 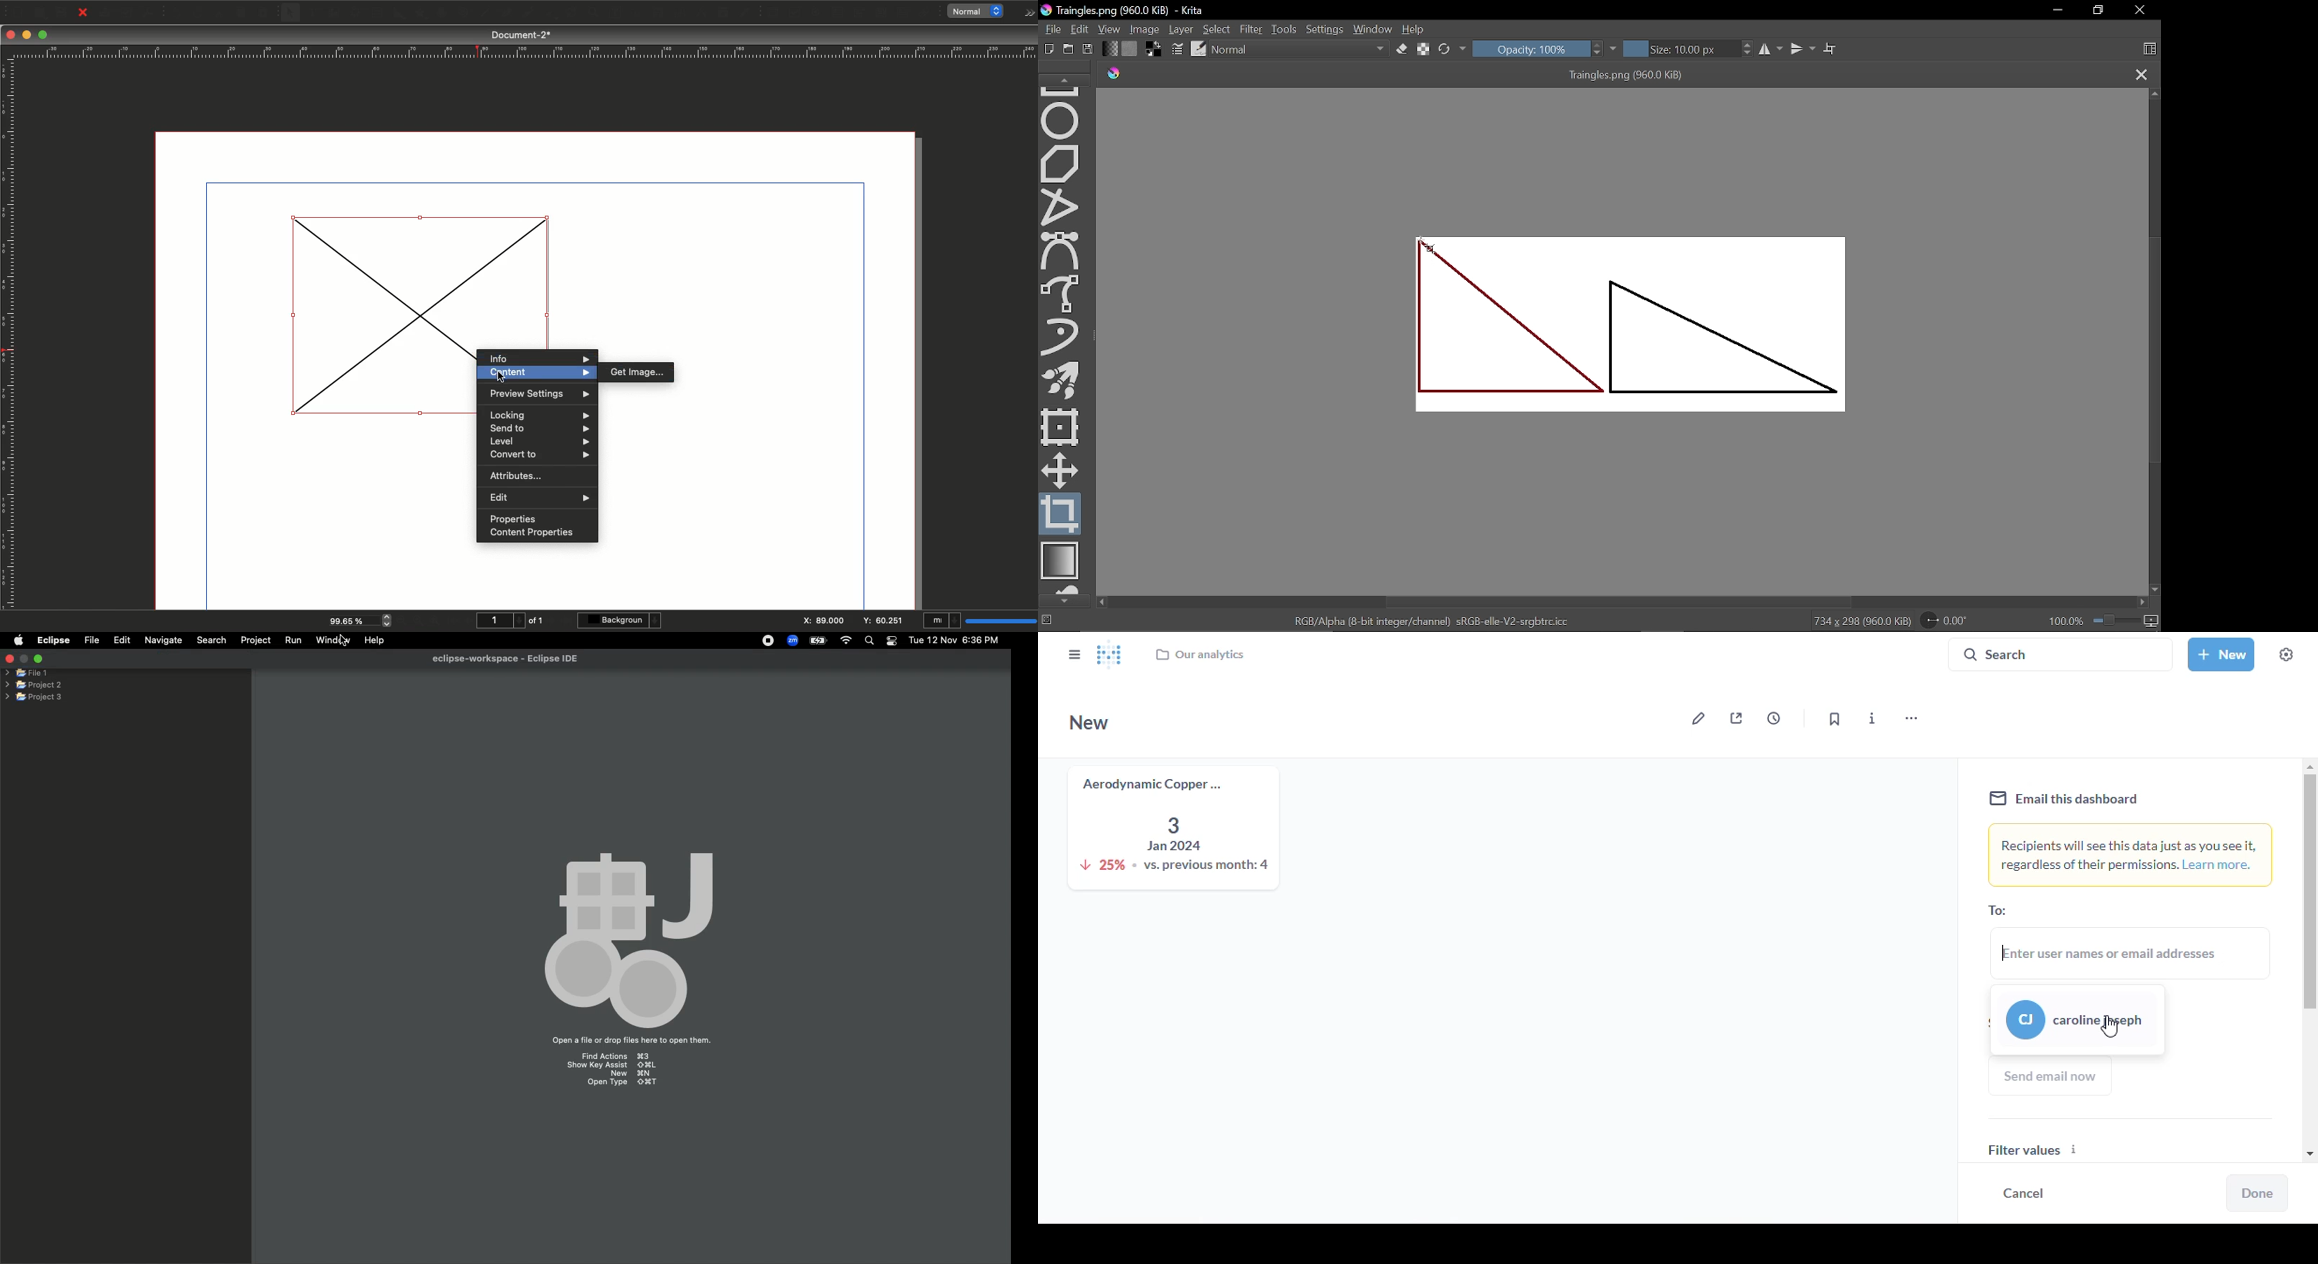 What do you see at coordinates (882, 619) in the screenshot?
I see `y: 60.251` at bounding box center [882, 619].